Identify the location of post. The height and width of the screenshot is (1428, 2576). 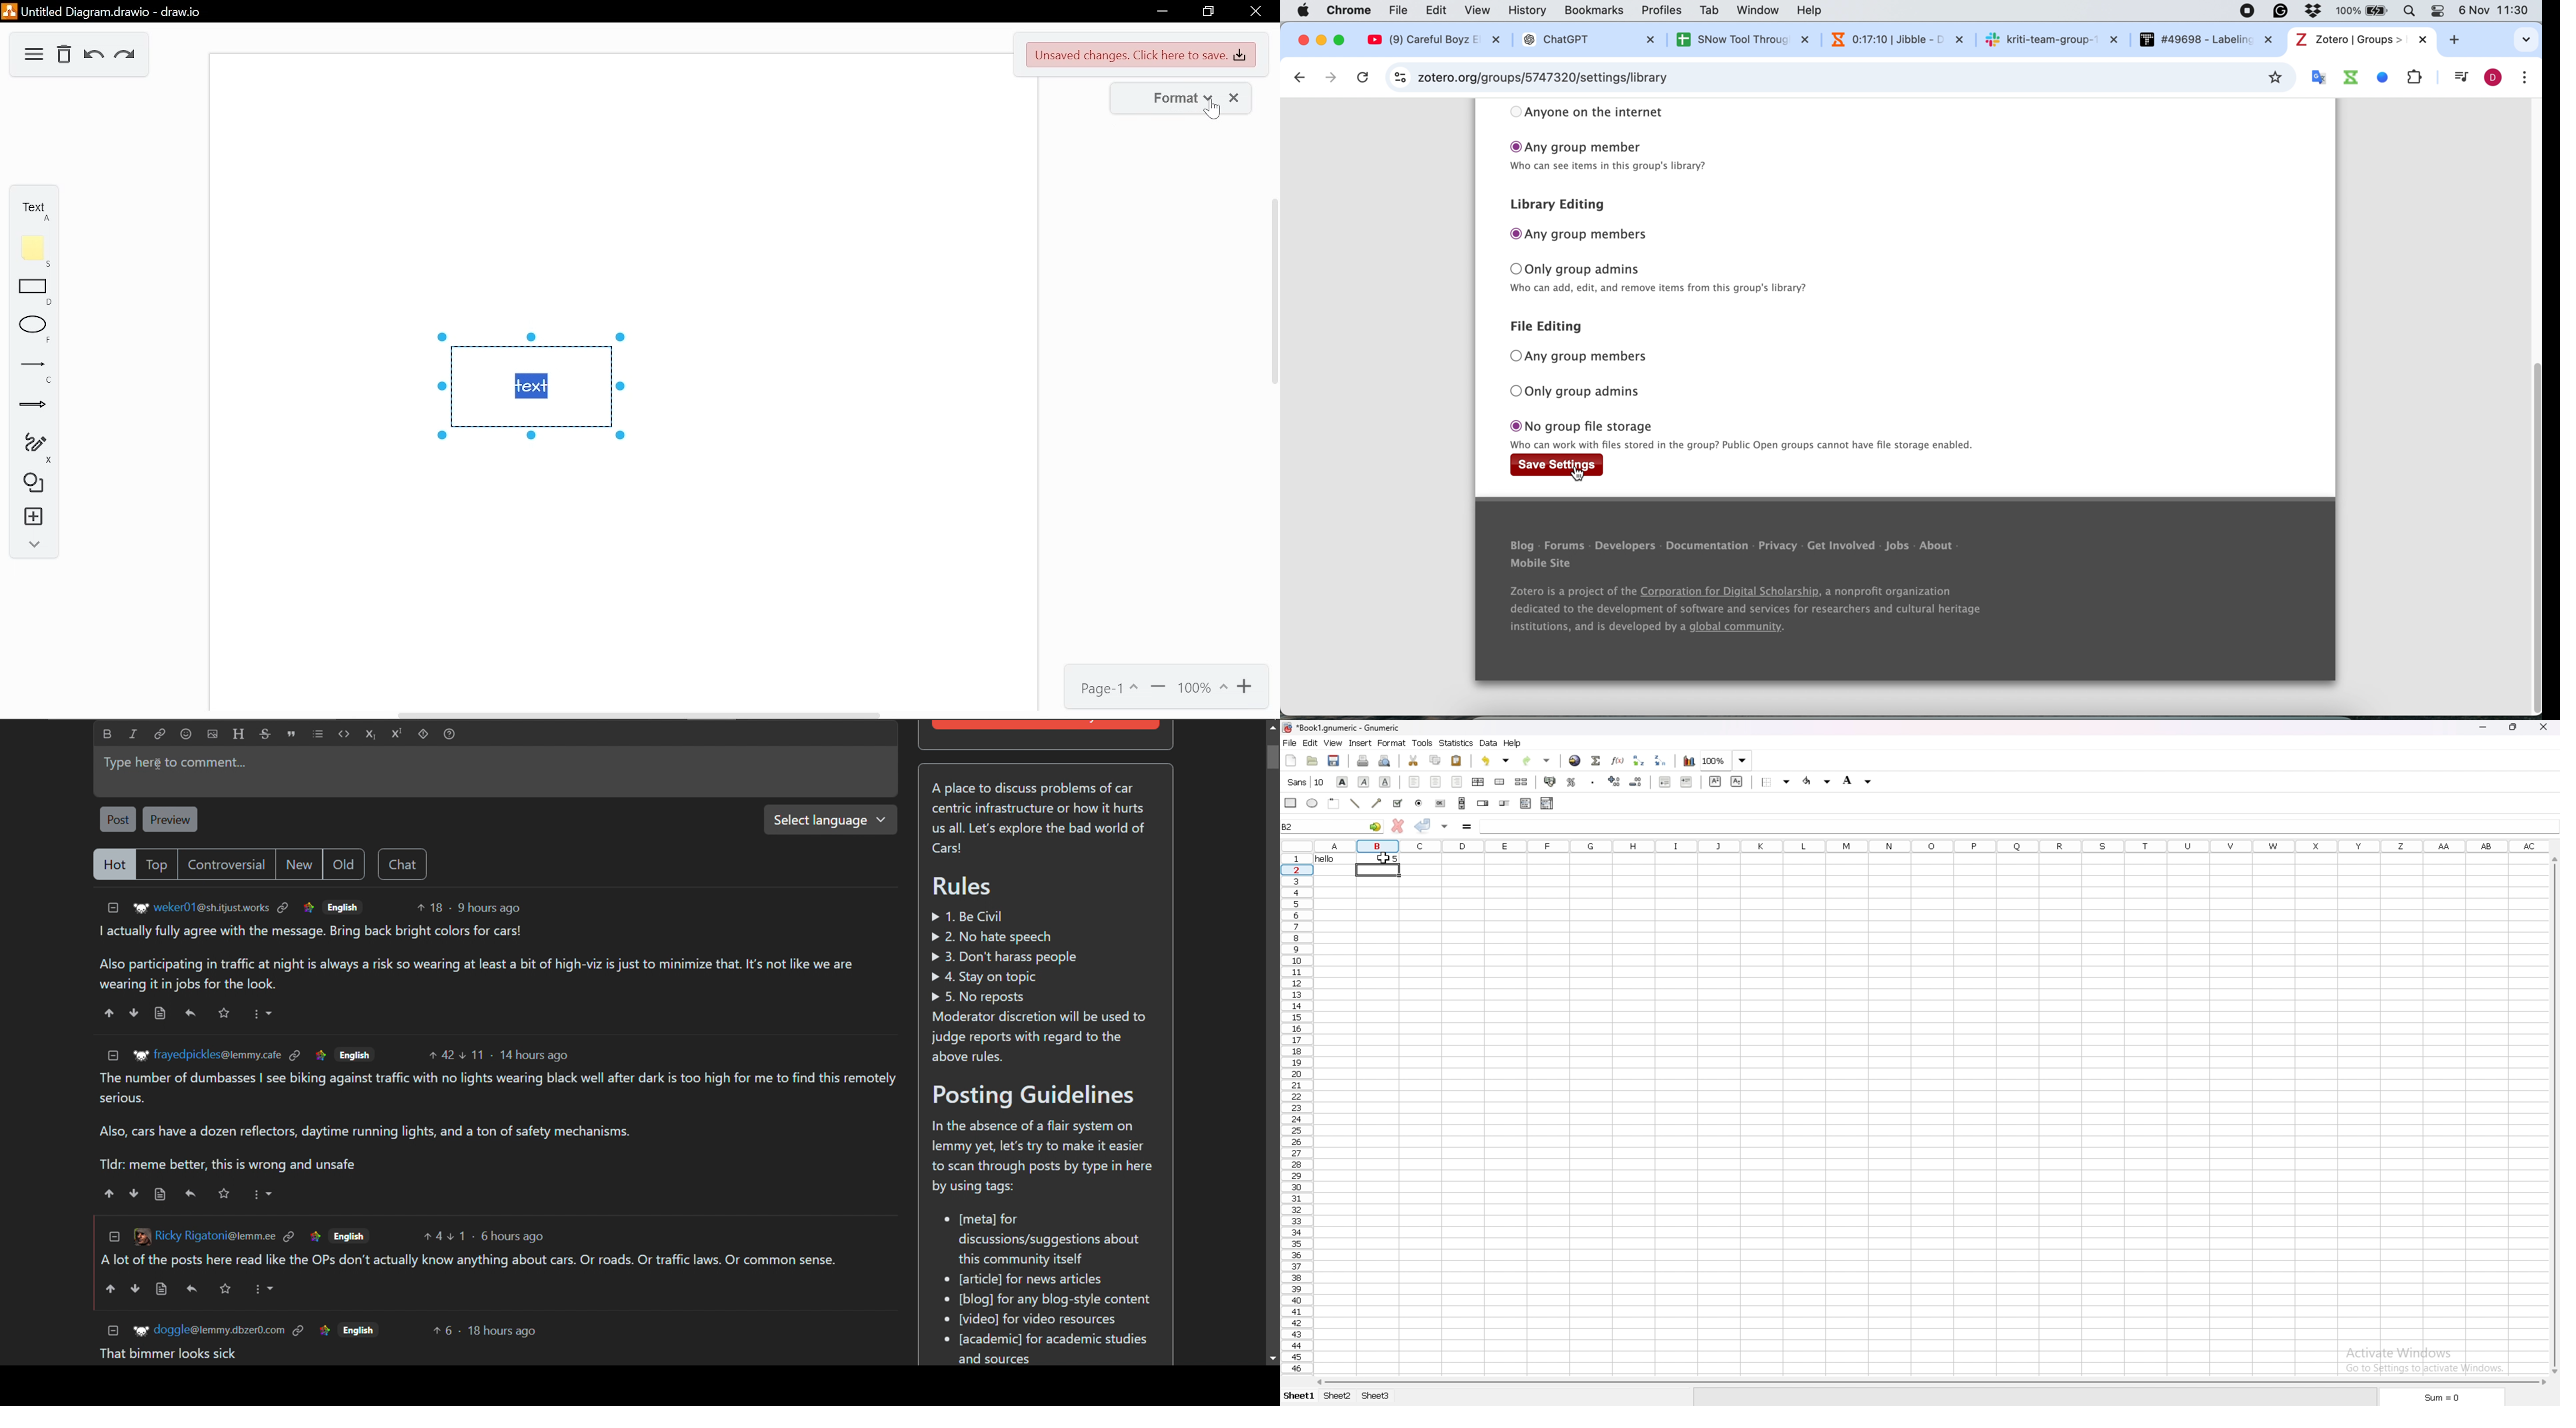
(118, 820).